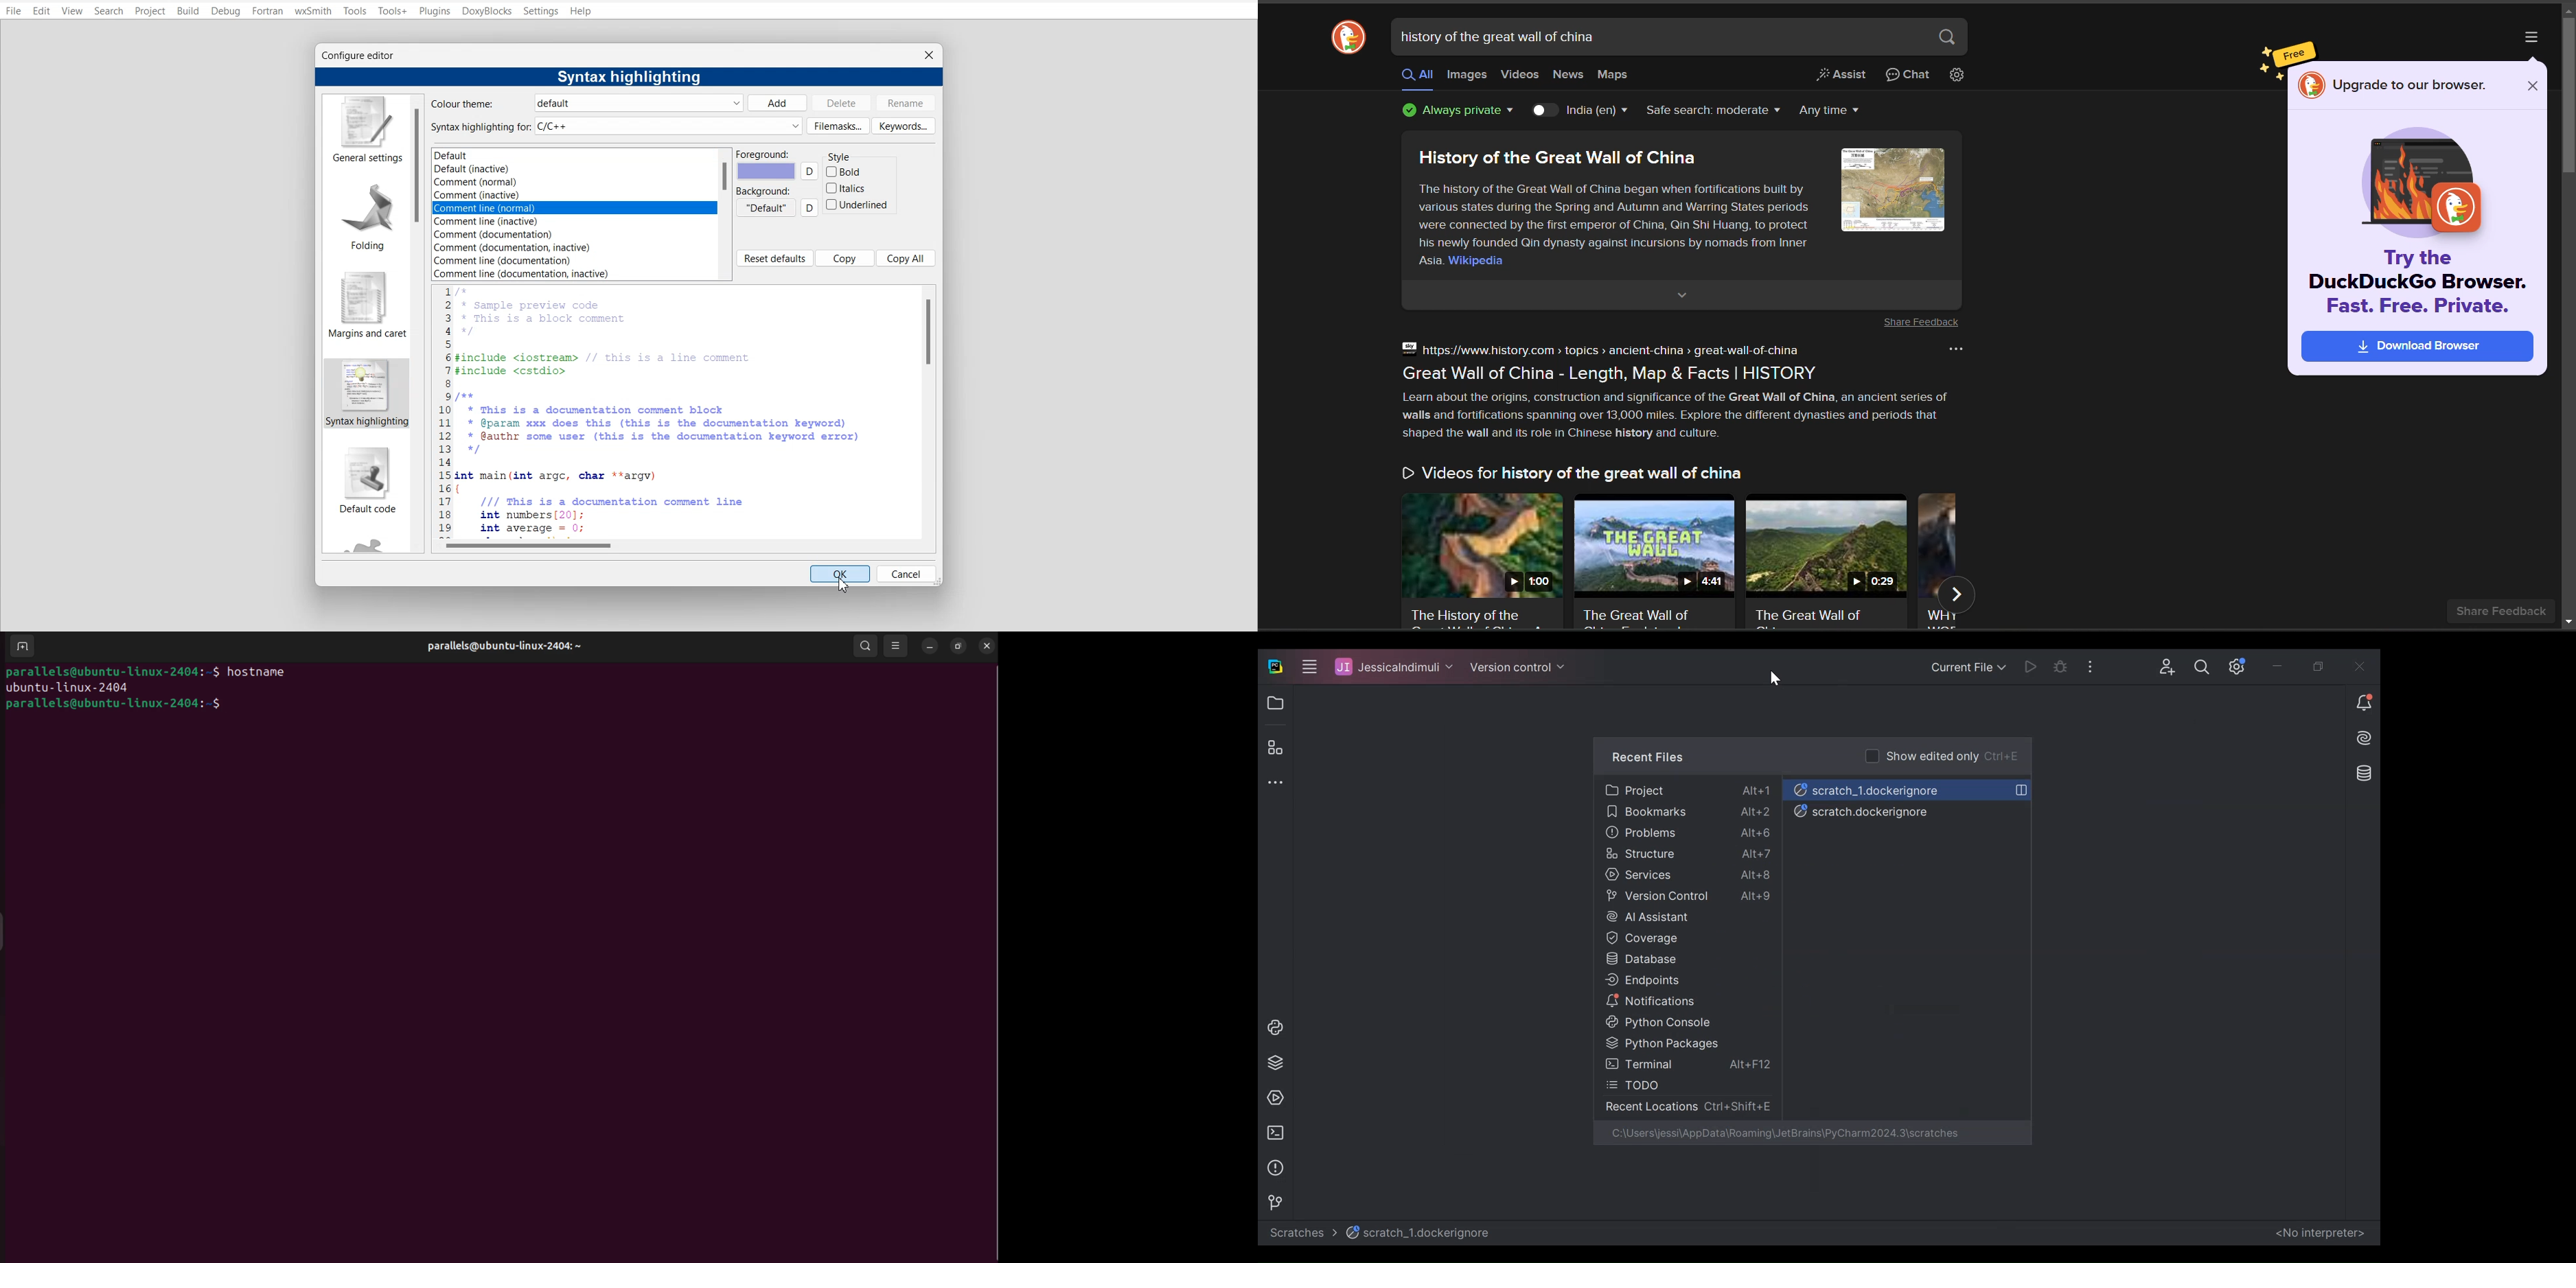 The height and width of the screenshot is (1288, 2576). What do you see at coordinates (1690, 790) in the screenshot?
I see `Projects` at bounding box center [1690, 790].